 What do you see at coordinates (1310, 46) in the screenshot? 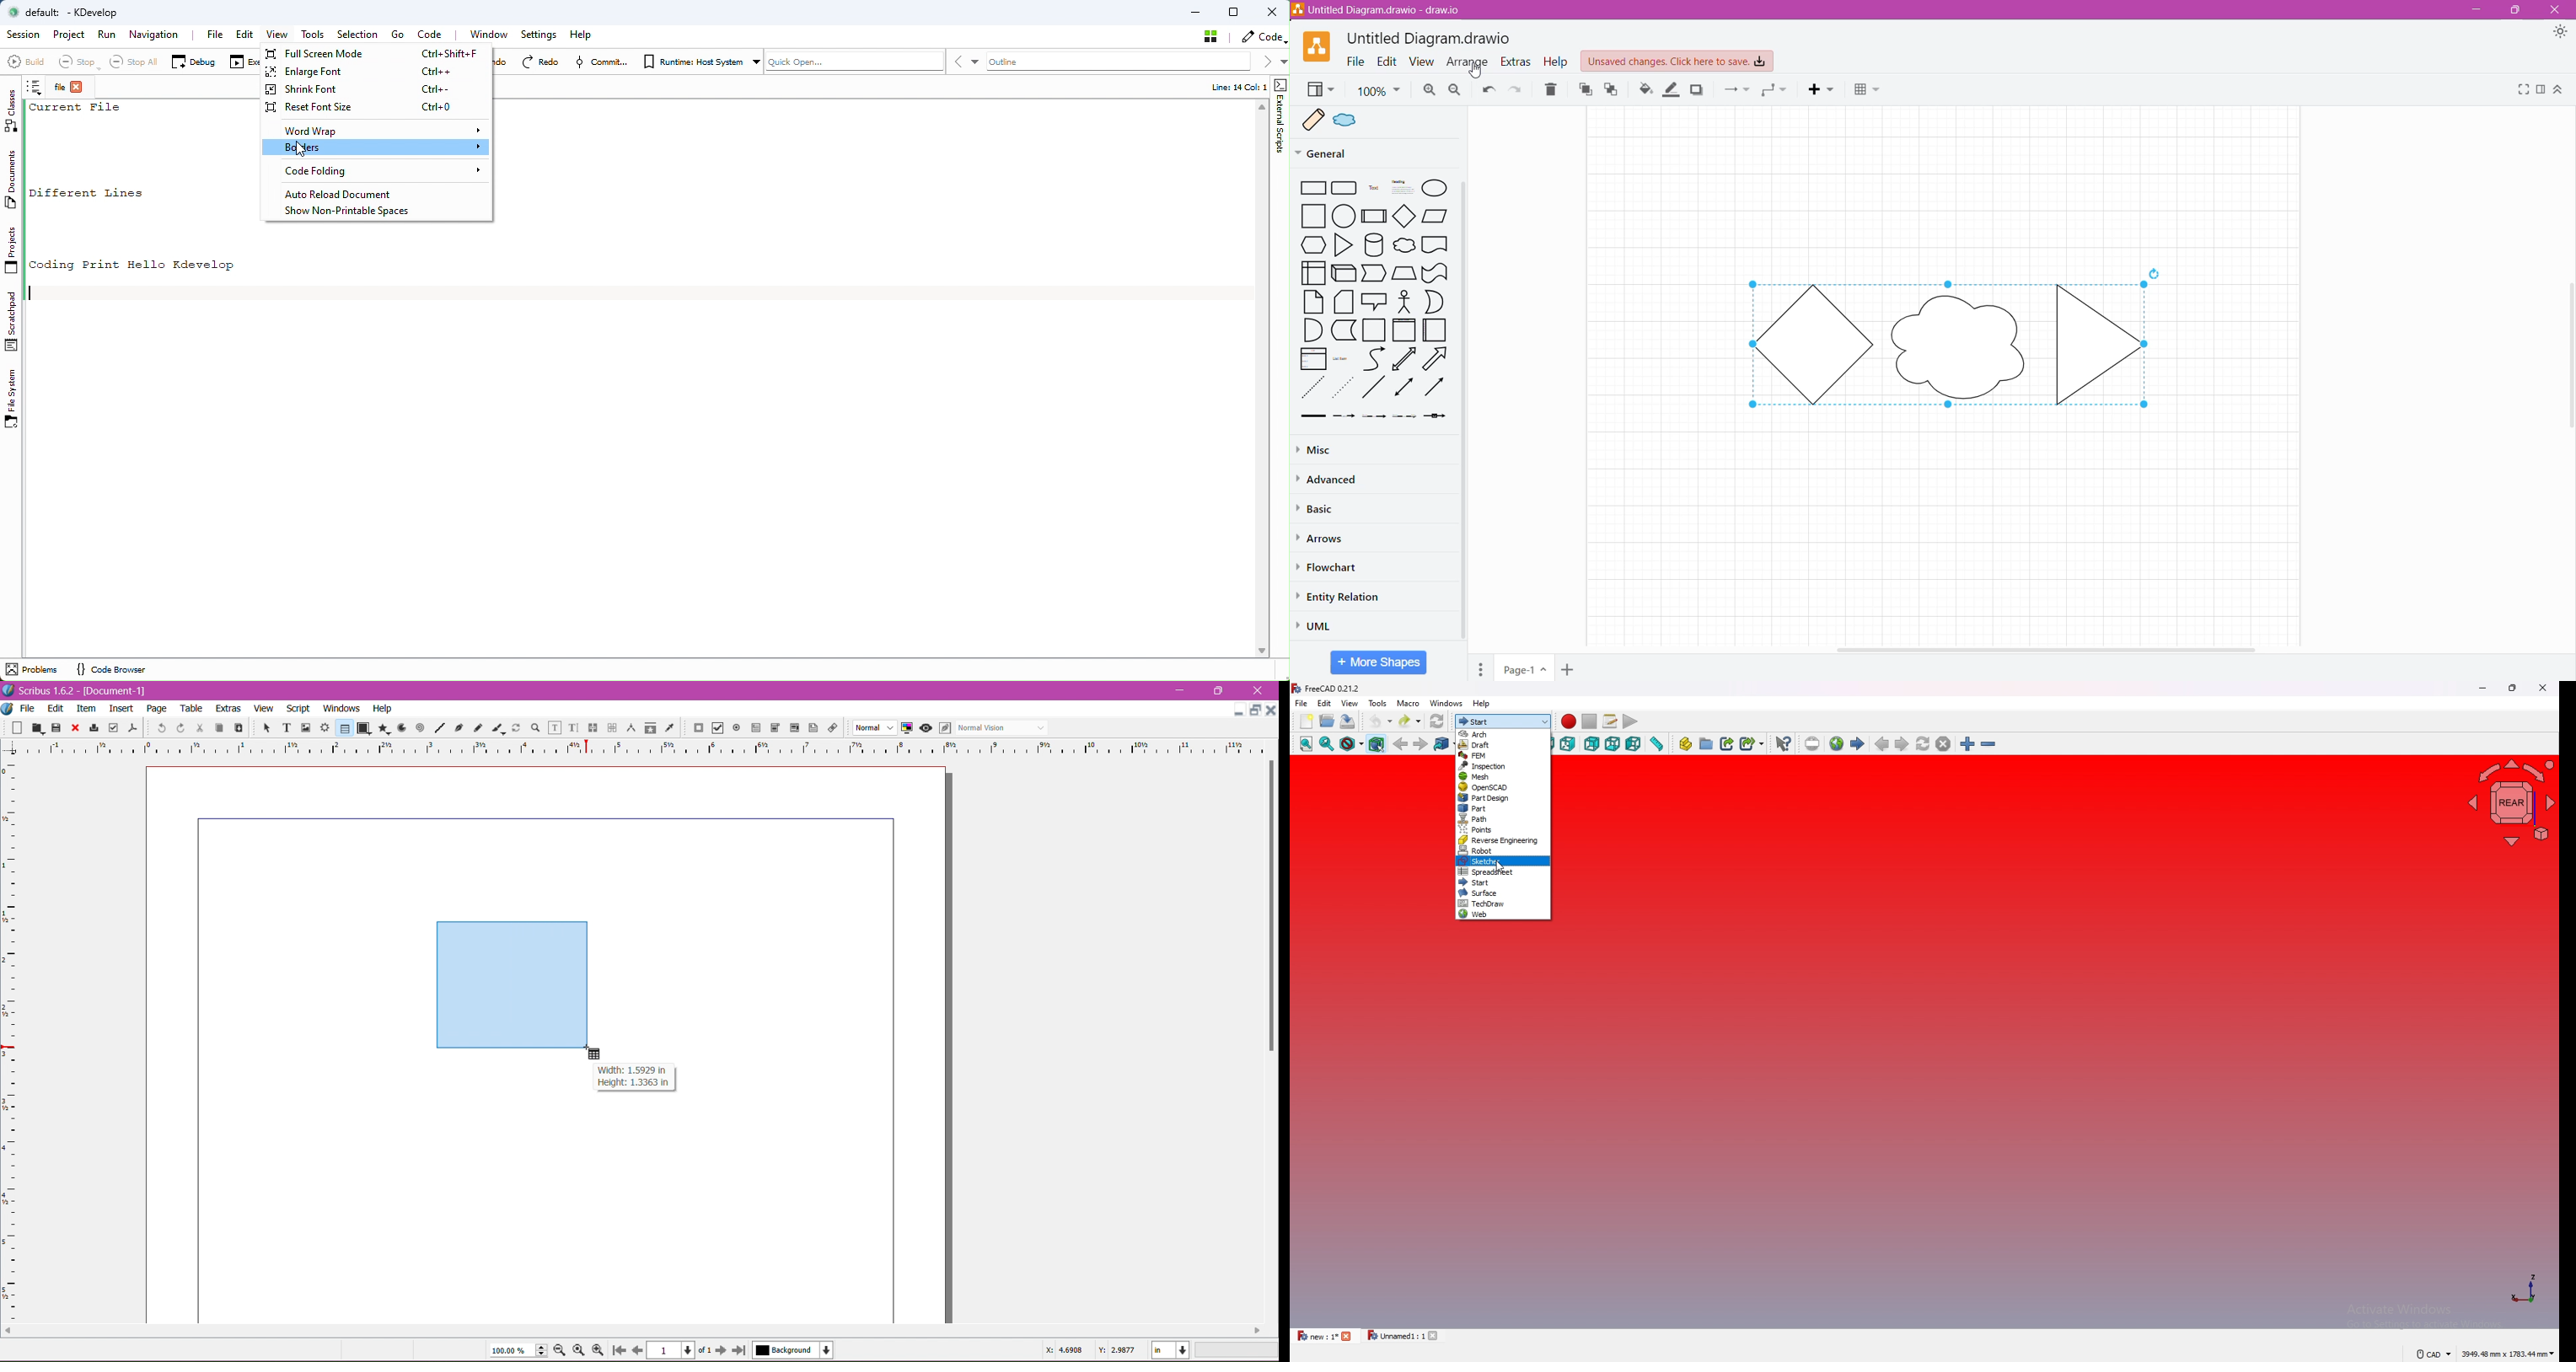
I see `Application Logo` at bounding box center [1310, 46].